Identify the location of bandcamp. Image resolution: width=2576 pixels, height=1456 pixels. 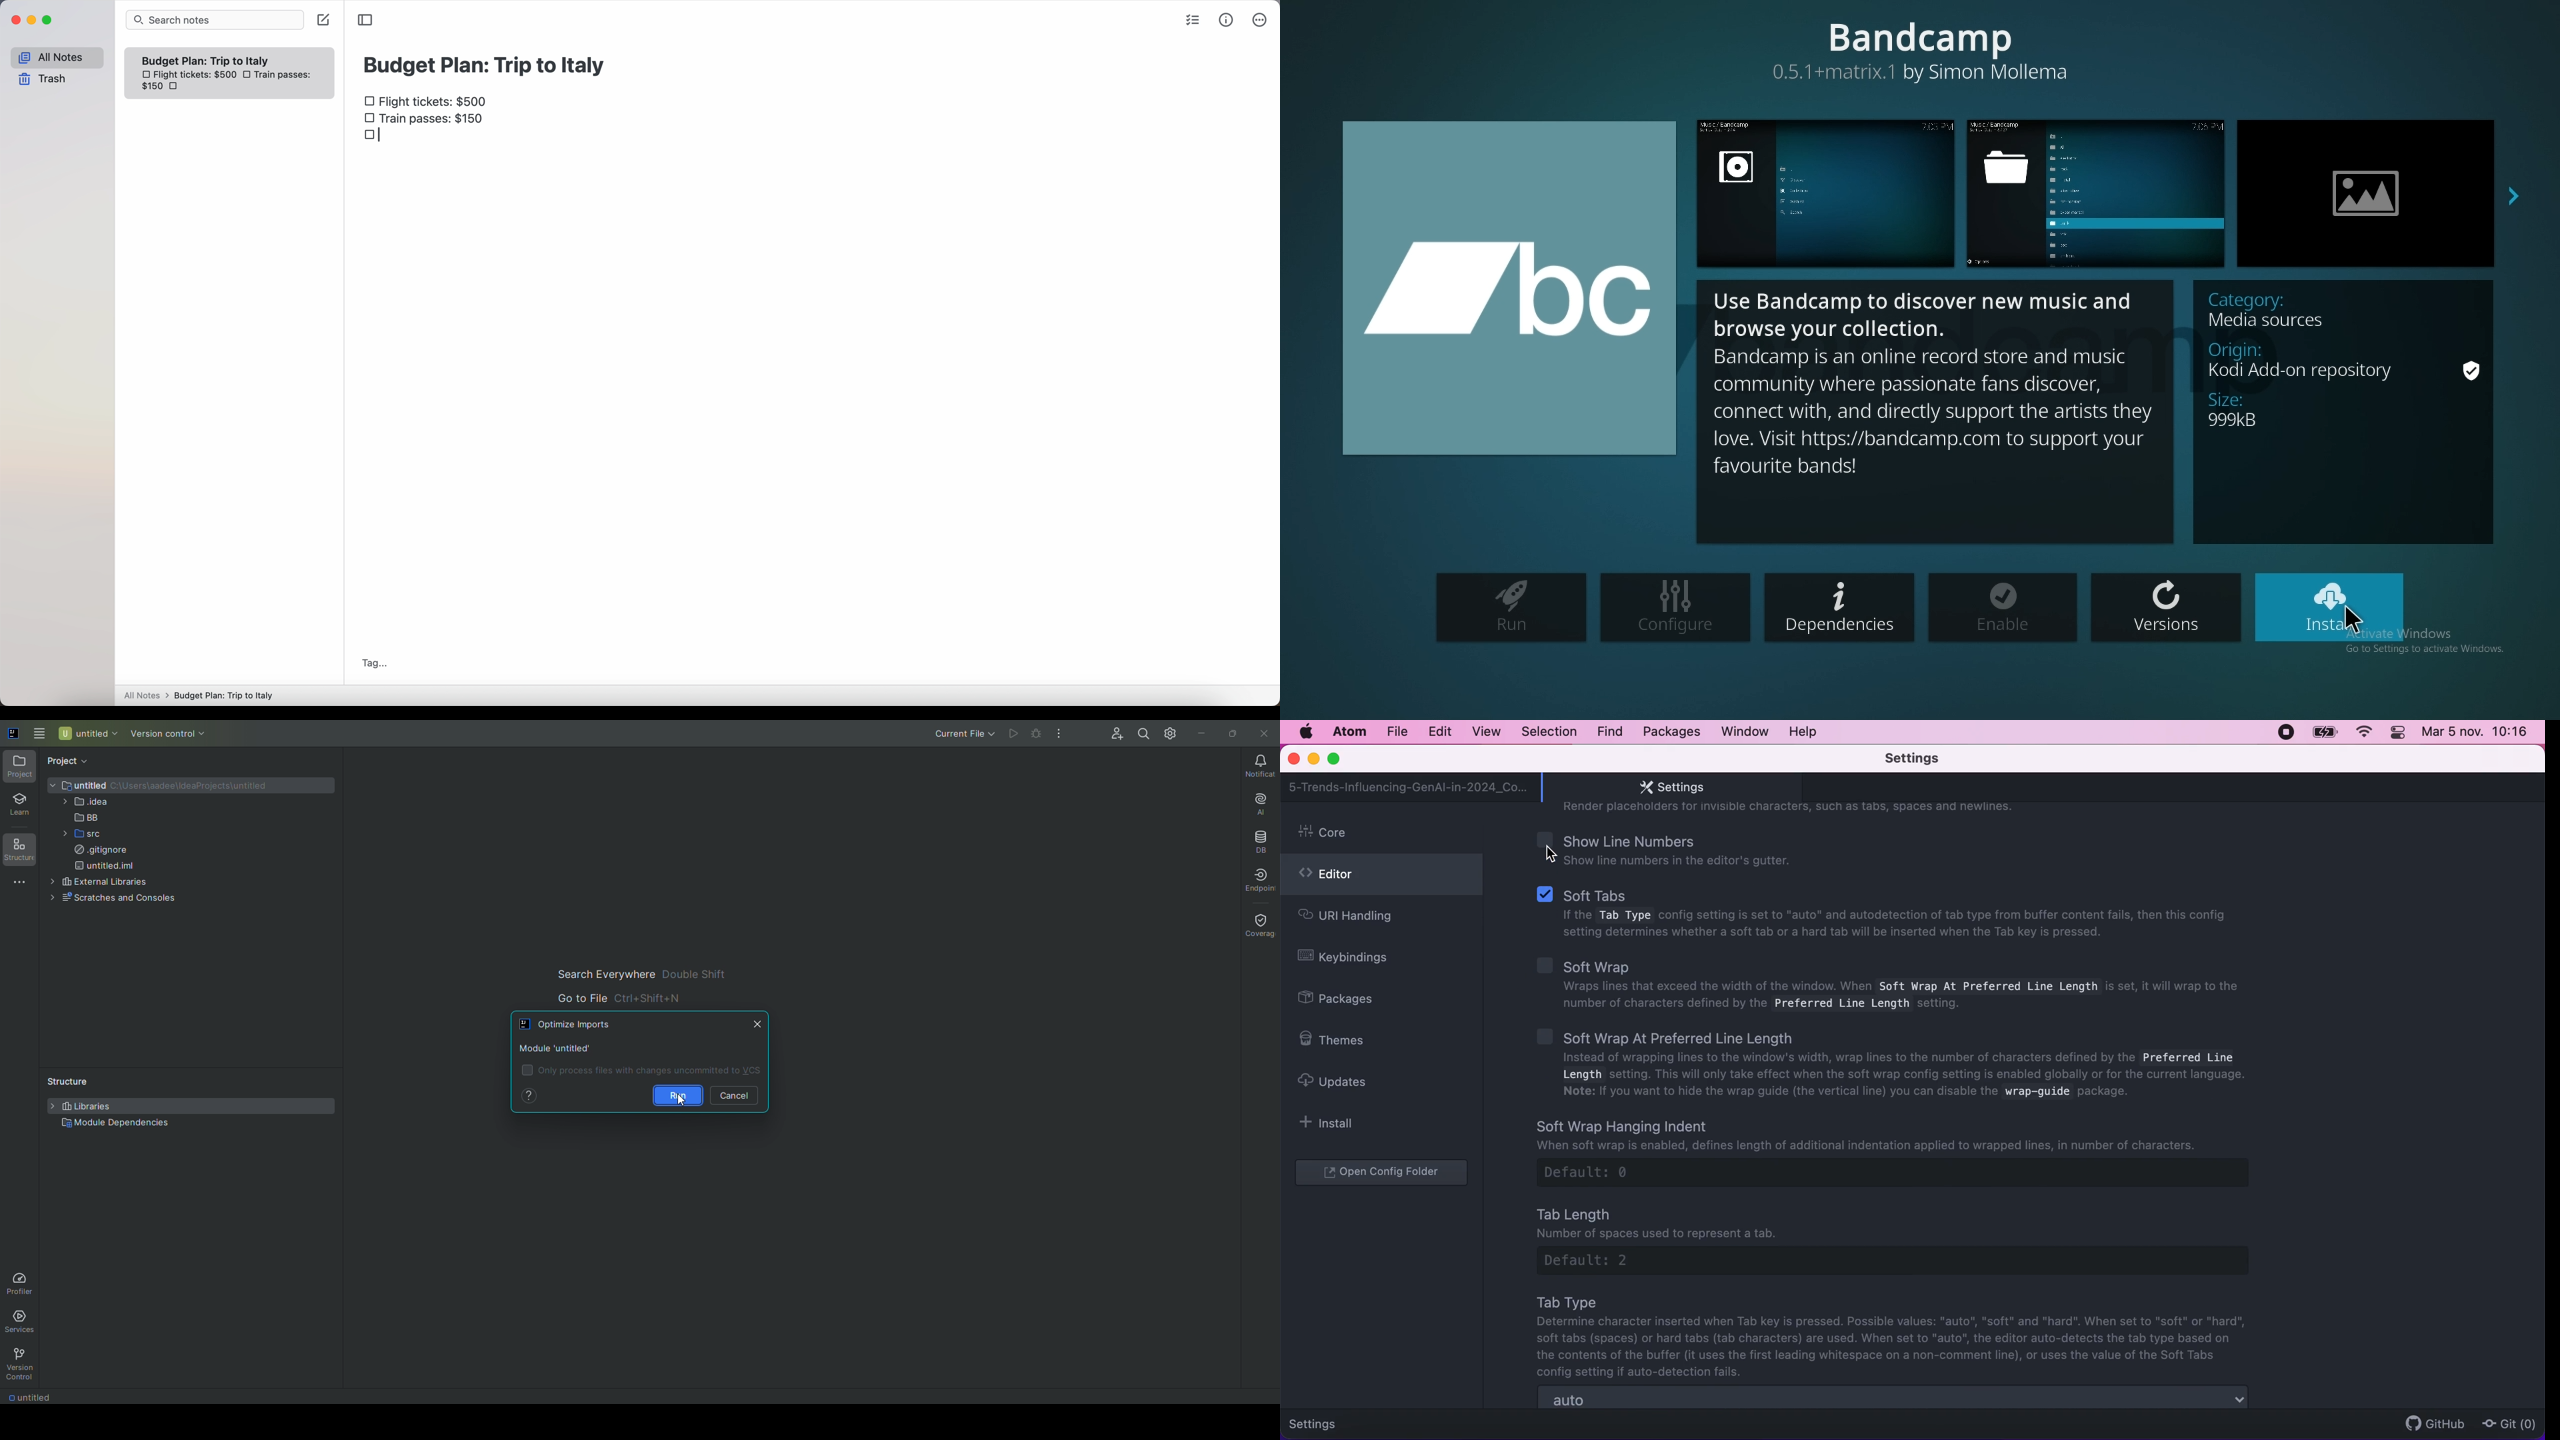
(1919, 49).